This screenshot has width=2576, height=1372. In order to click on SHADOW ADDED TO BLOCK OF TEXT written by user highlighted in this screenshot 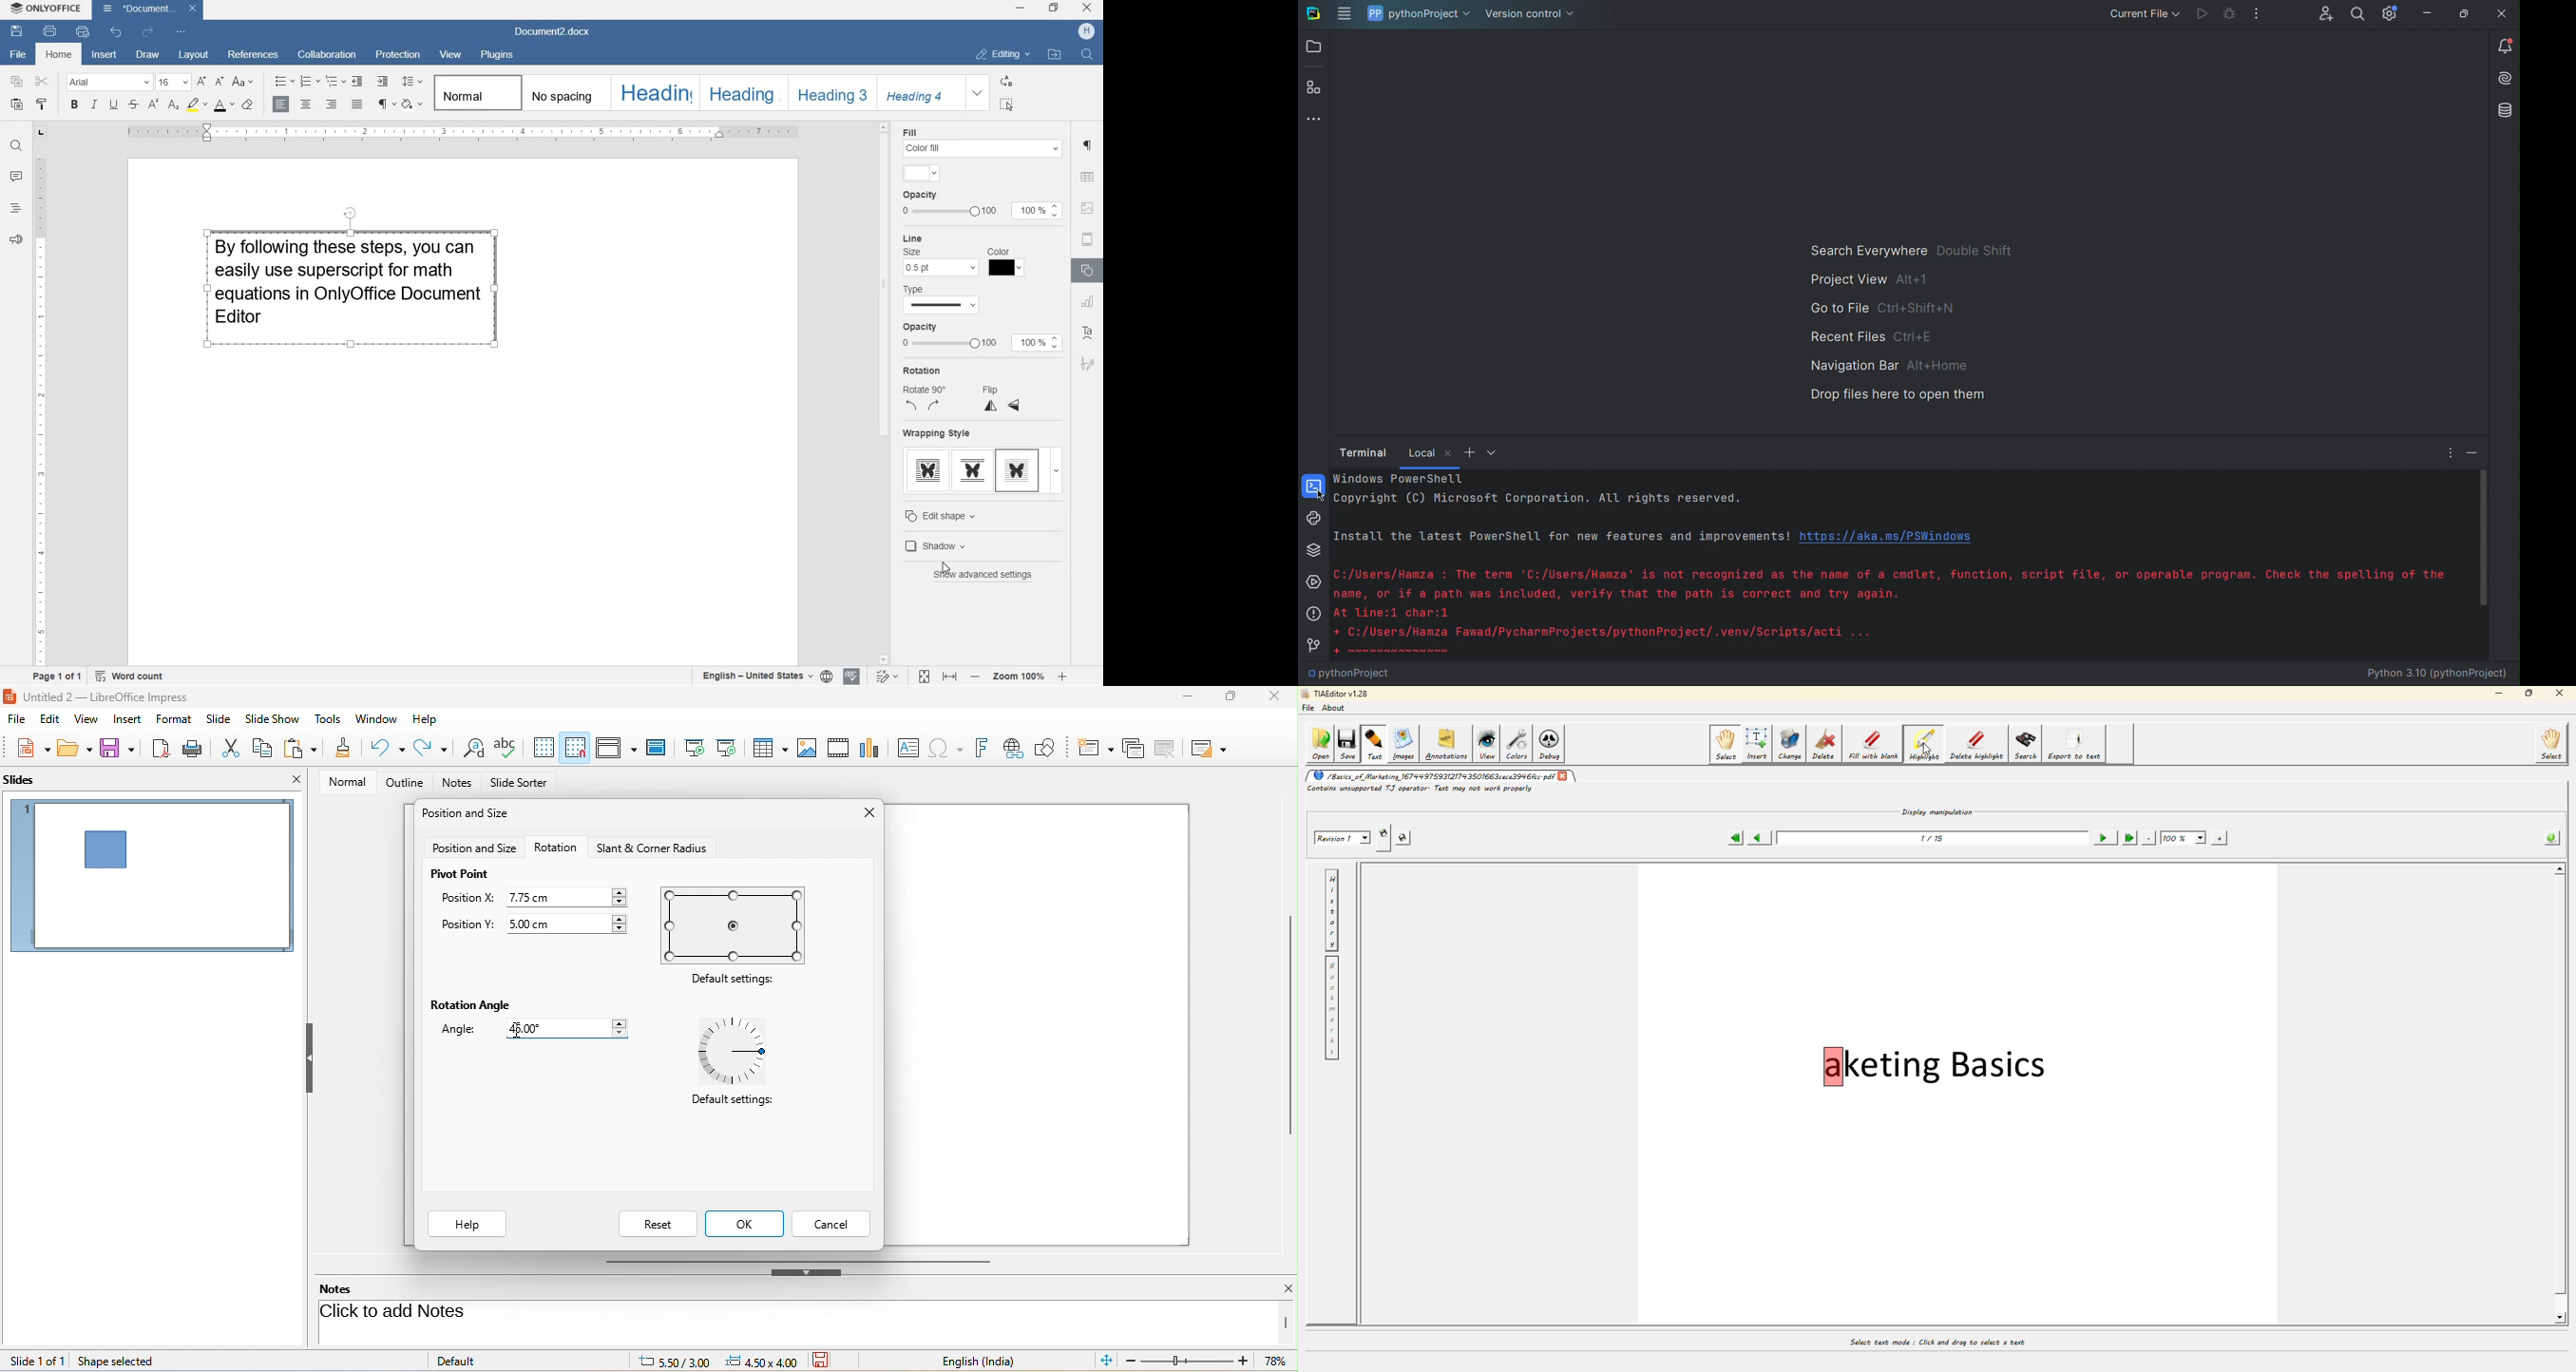, I will do `click(350, 285)`.